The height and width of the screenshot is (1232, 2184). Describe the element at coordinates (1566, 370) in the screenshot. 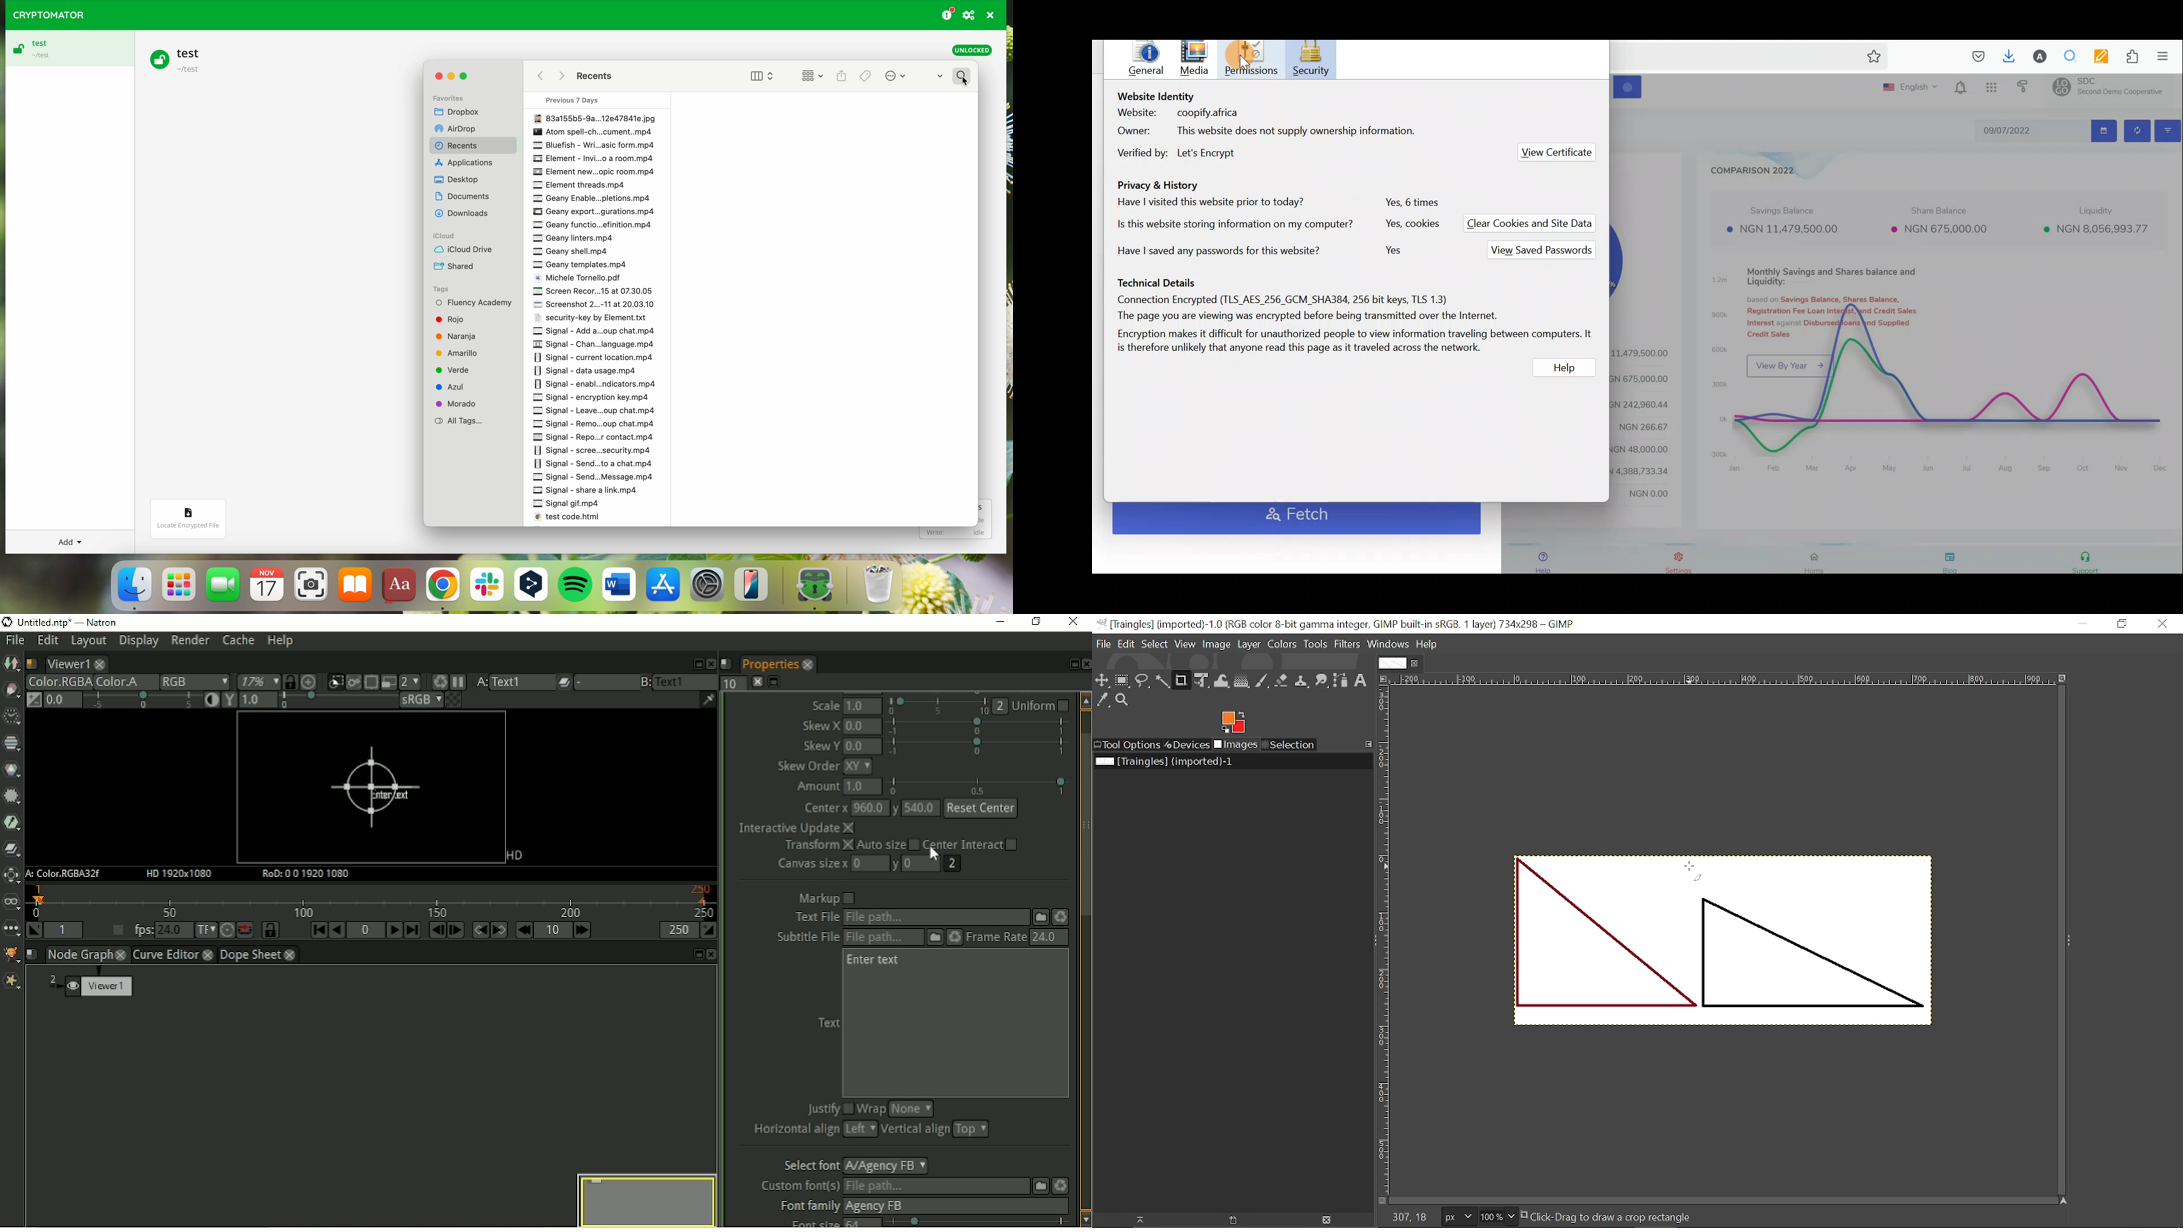

I see `Help` at that location.